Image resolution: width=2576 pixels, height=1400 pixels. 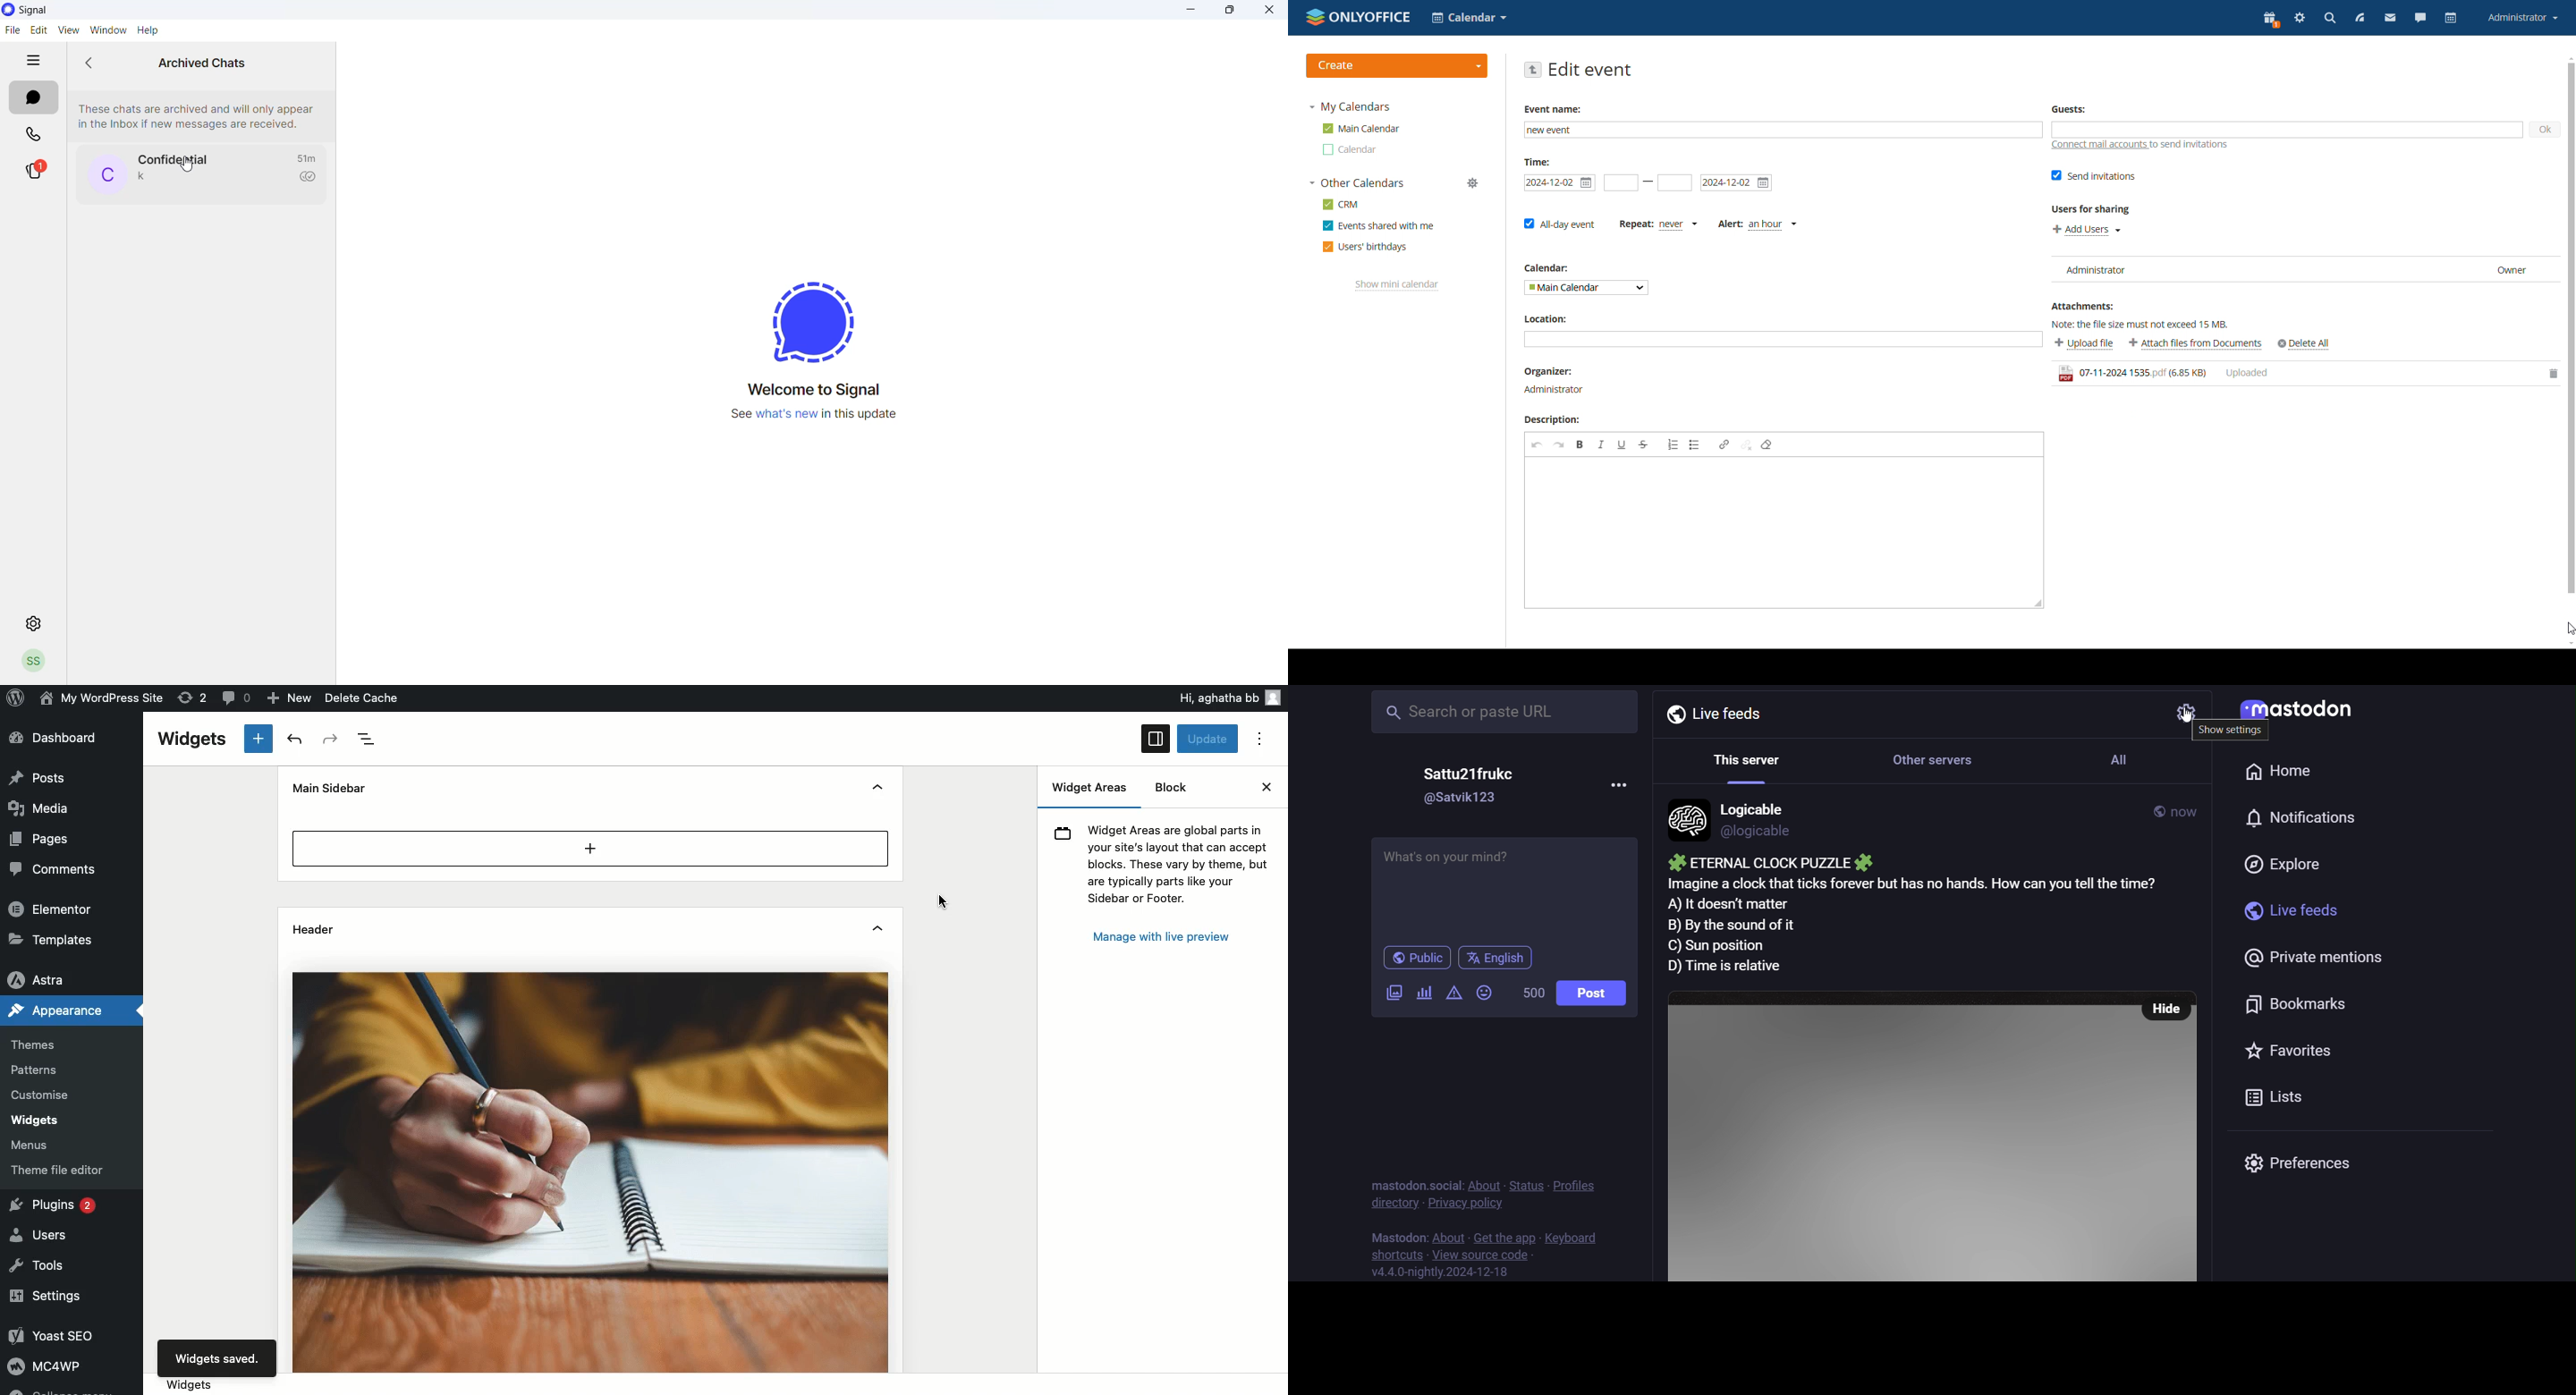 What do you see at coordinates (1466, 1206) in the screenshot?
I see `privacy policy` at bounding box center [1466, 1206].